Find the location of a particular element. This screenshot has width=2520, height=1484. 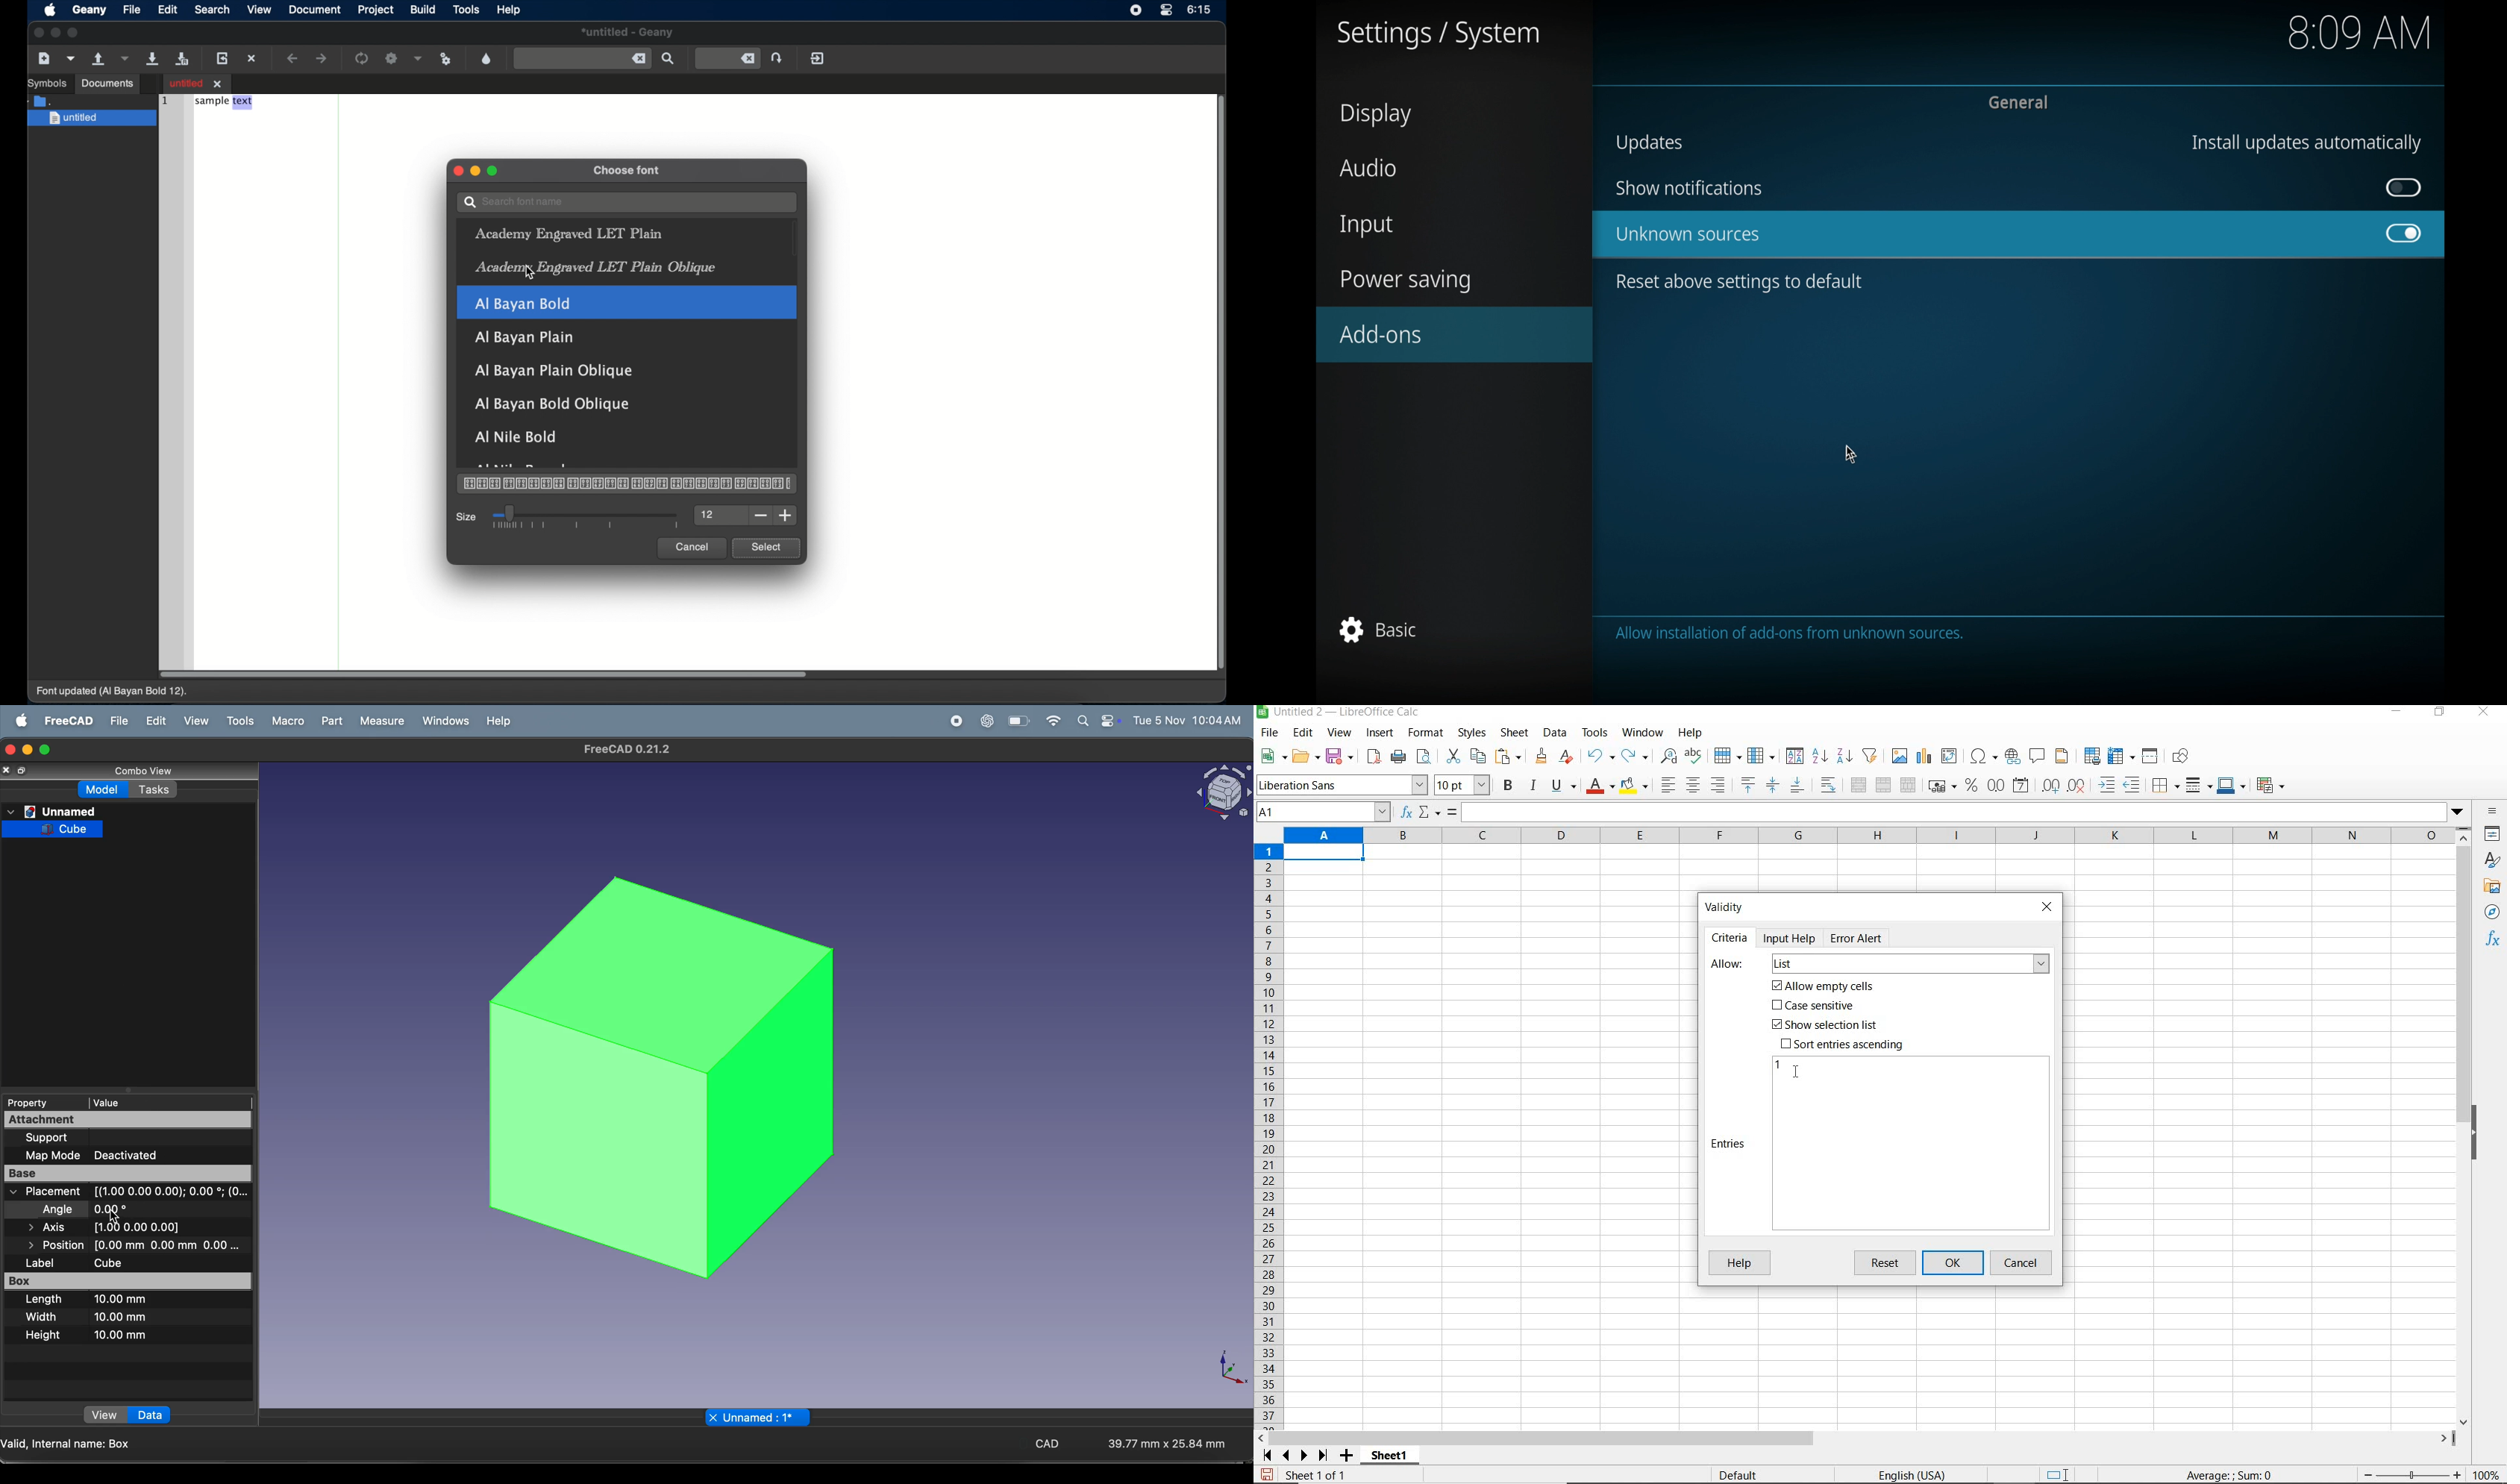

sort ascending is located at coordinates (1820, 757).